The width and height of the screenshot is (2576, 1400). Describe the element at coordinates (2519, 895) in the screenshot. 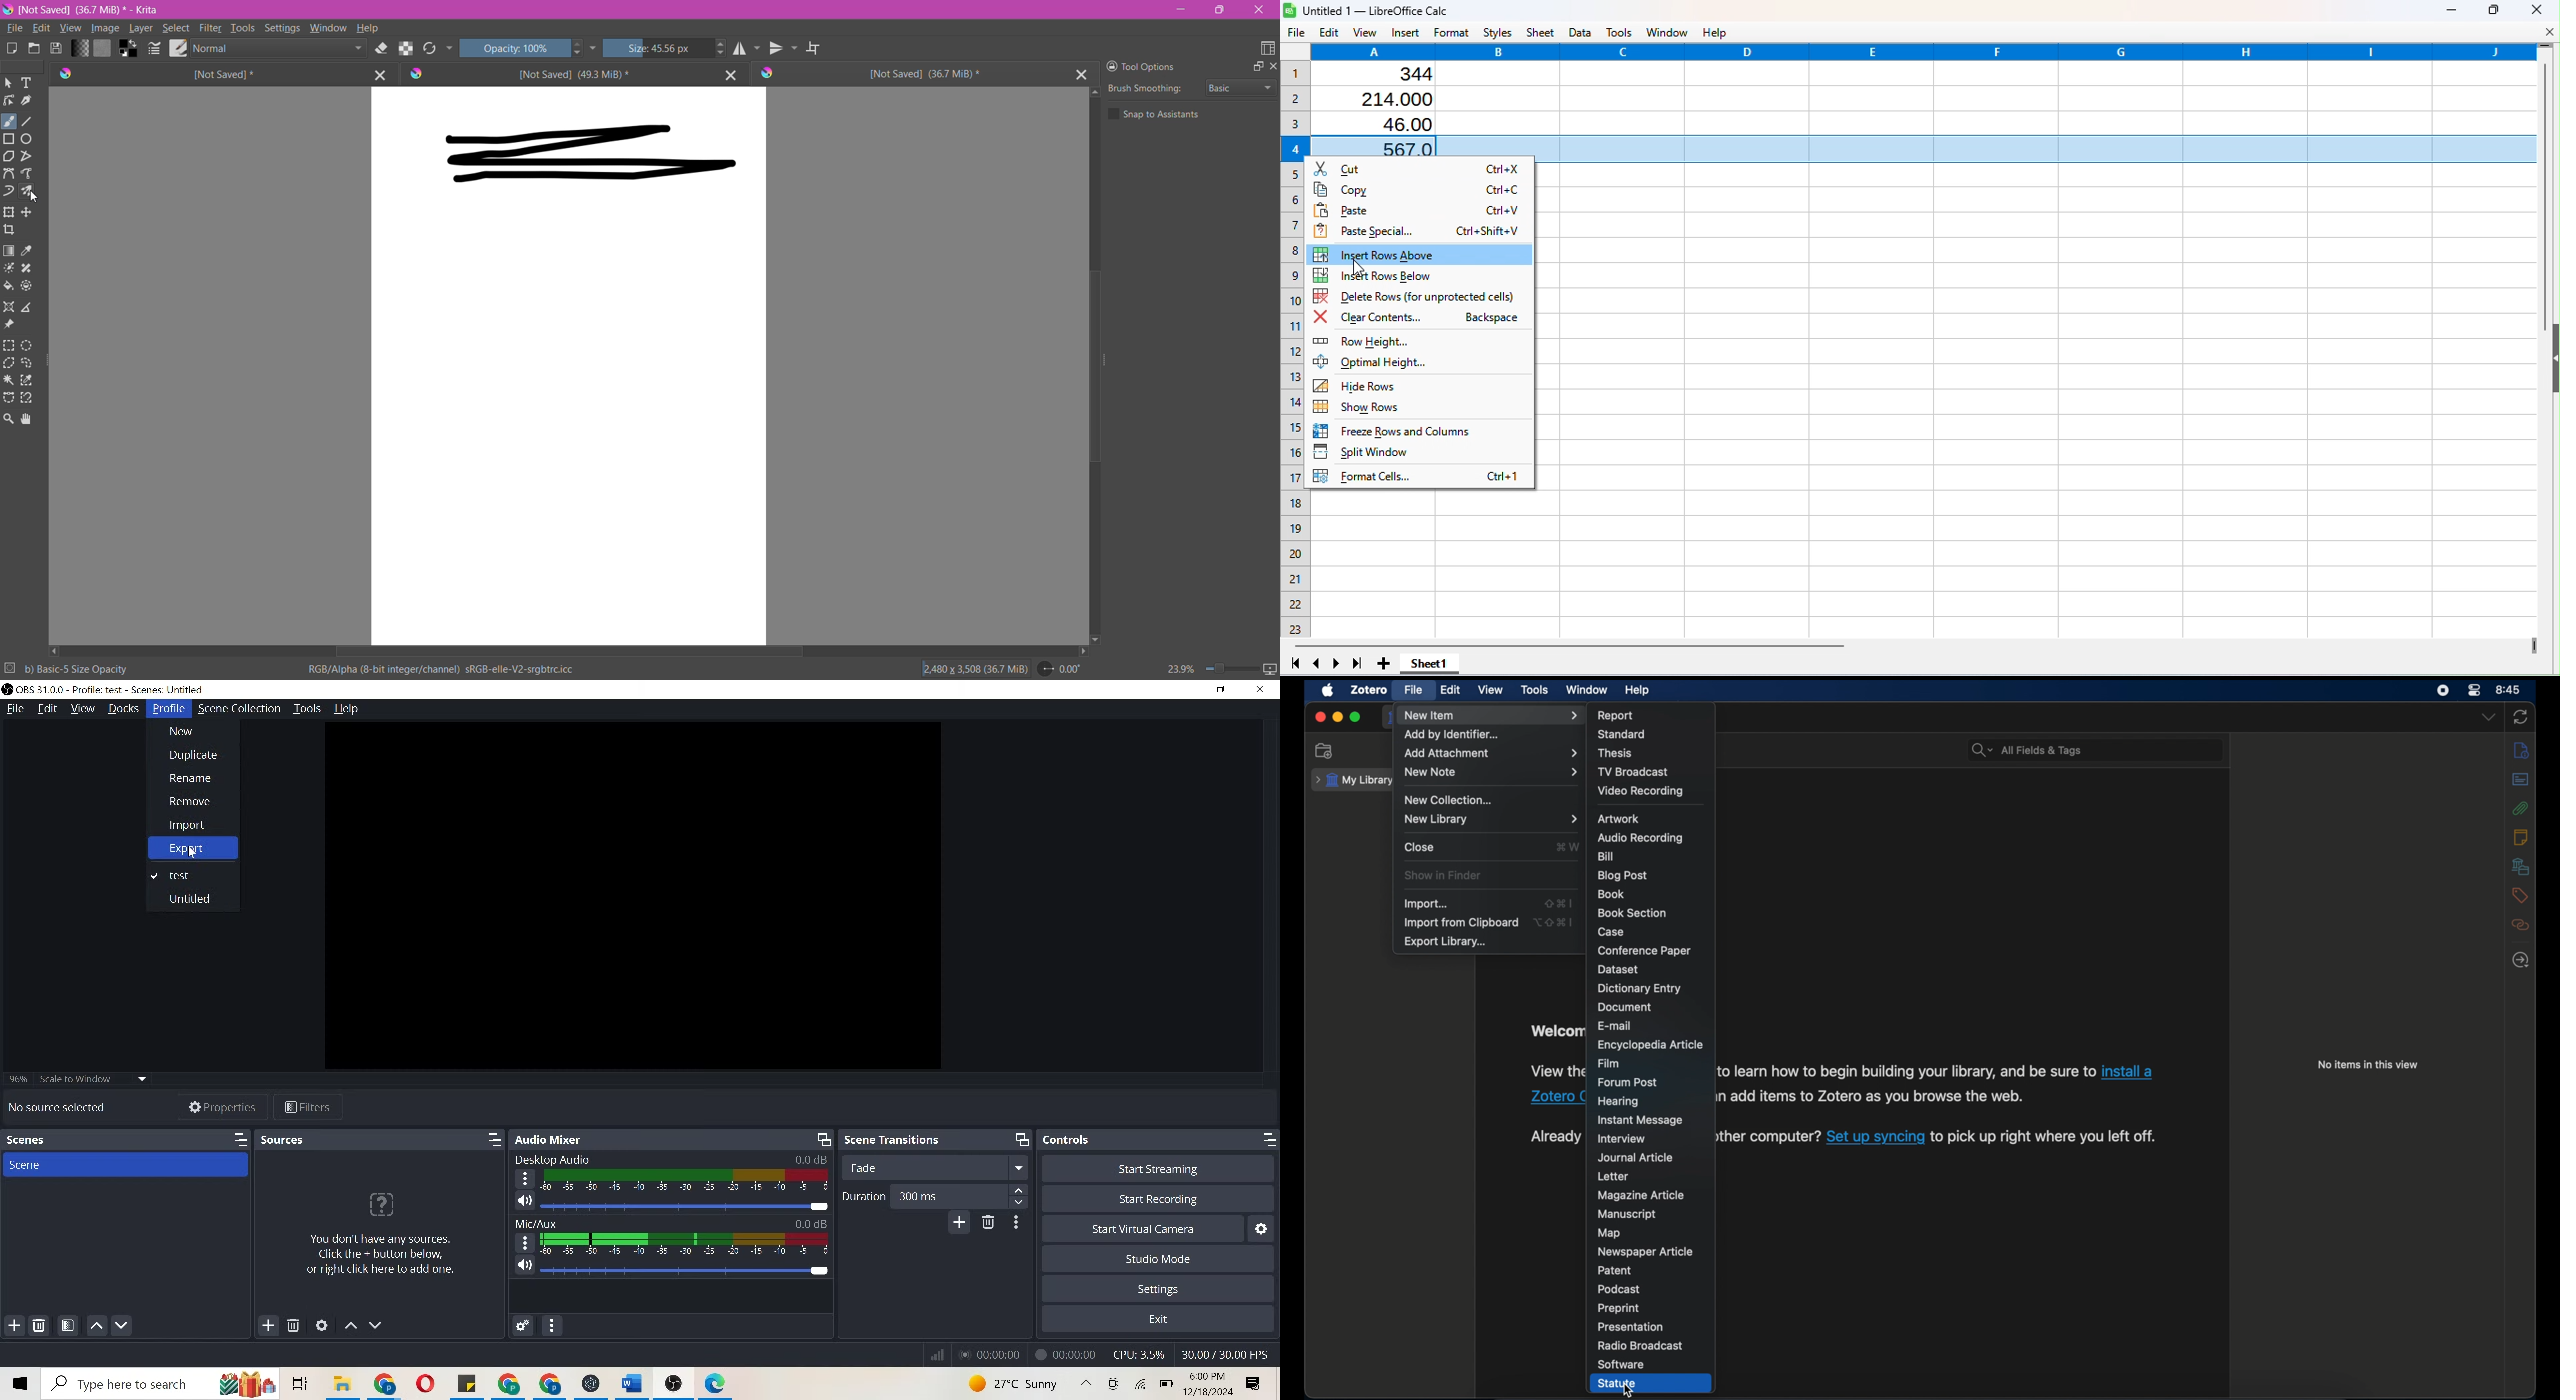

I see `tags` at that location.